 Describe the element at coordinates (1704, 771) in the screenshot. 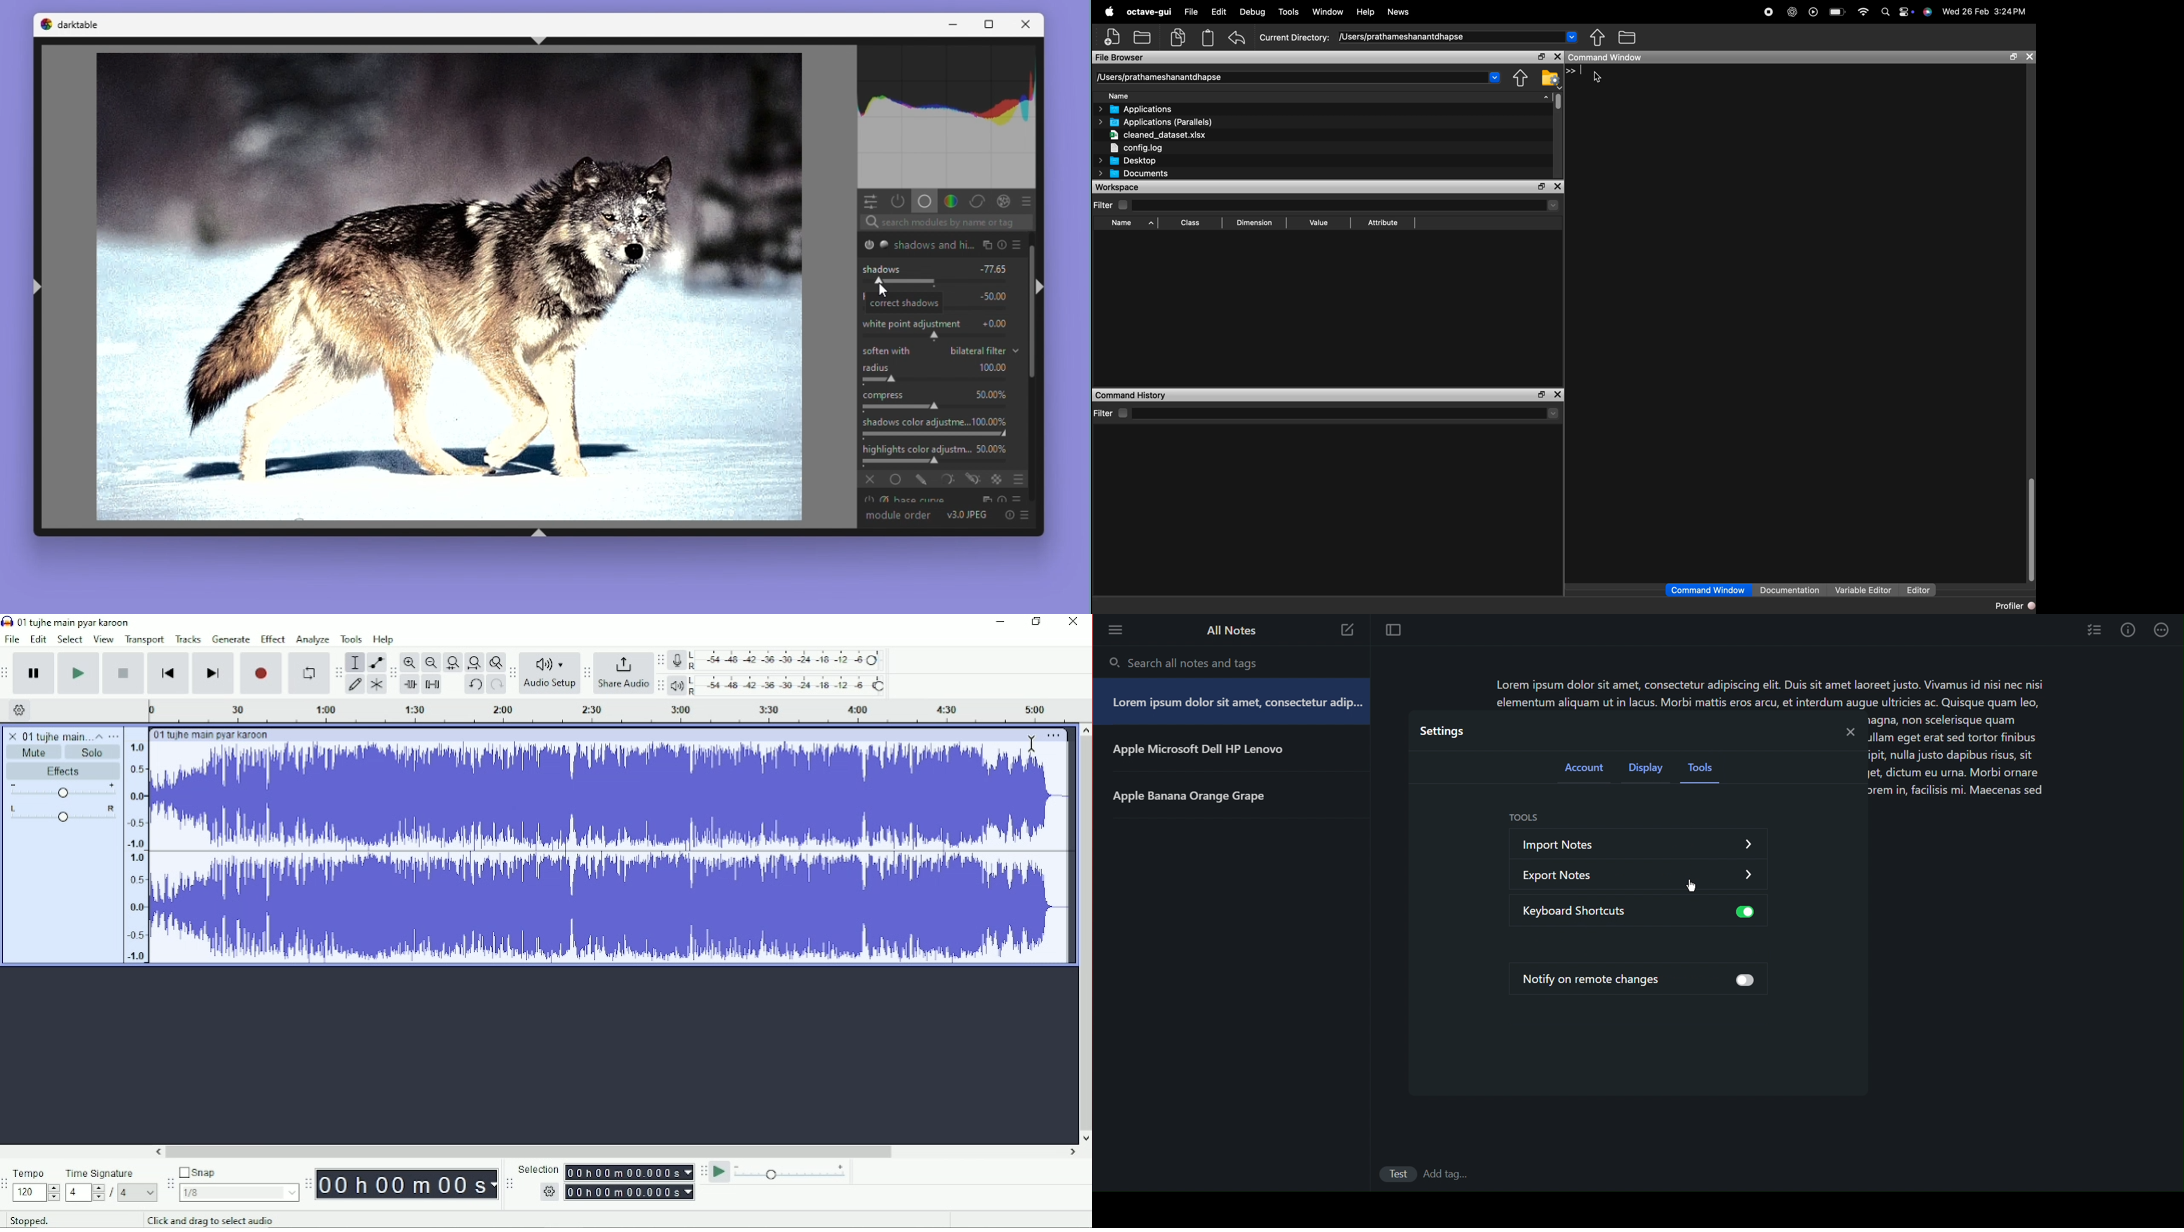

I see `Tools` at that location.